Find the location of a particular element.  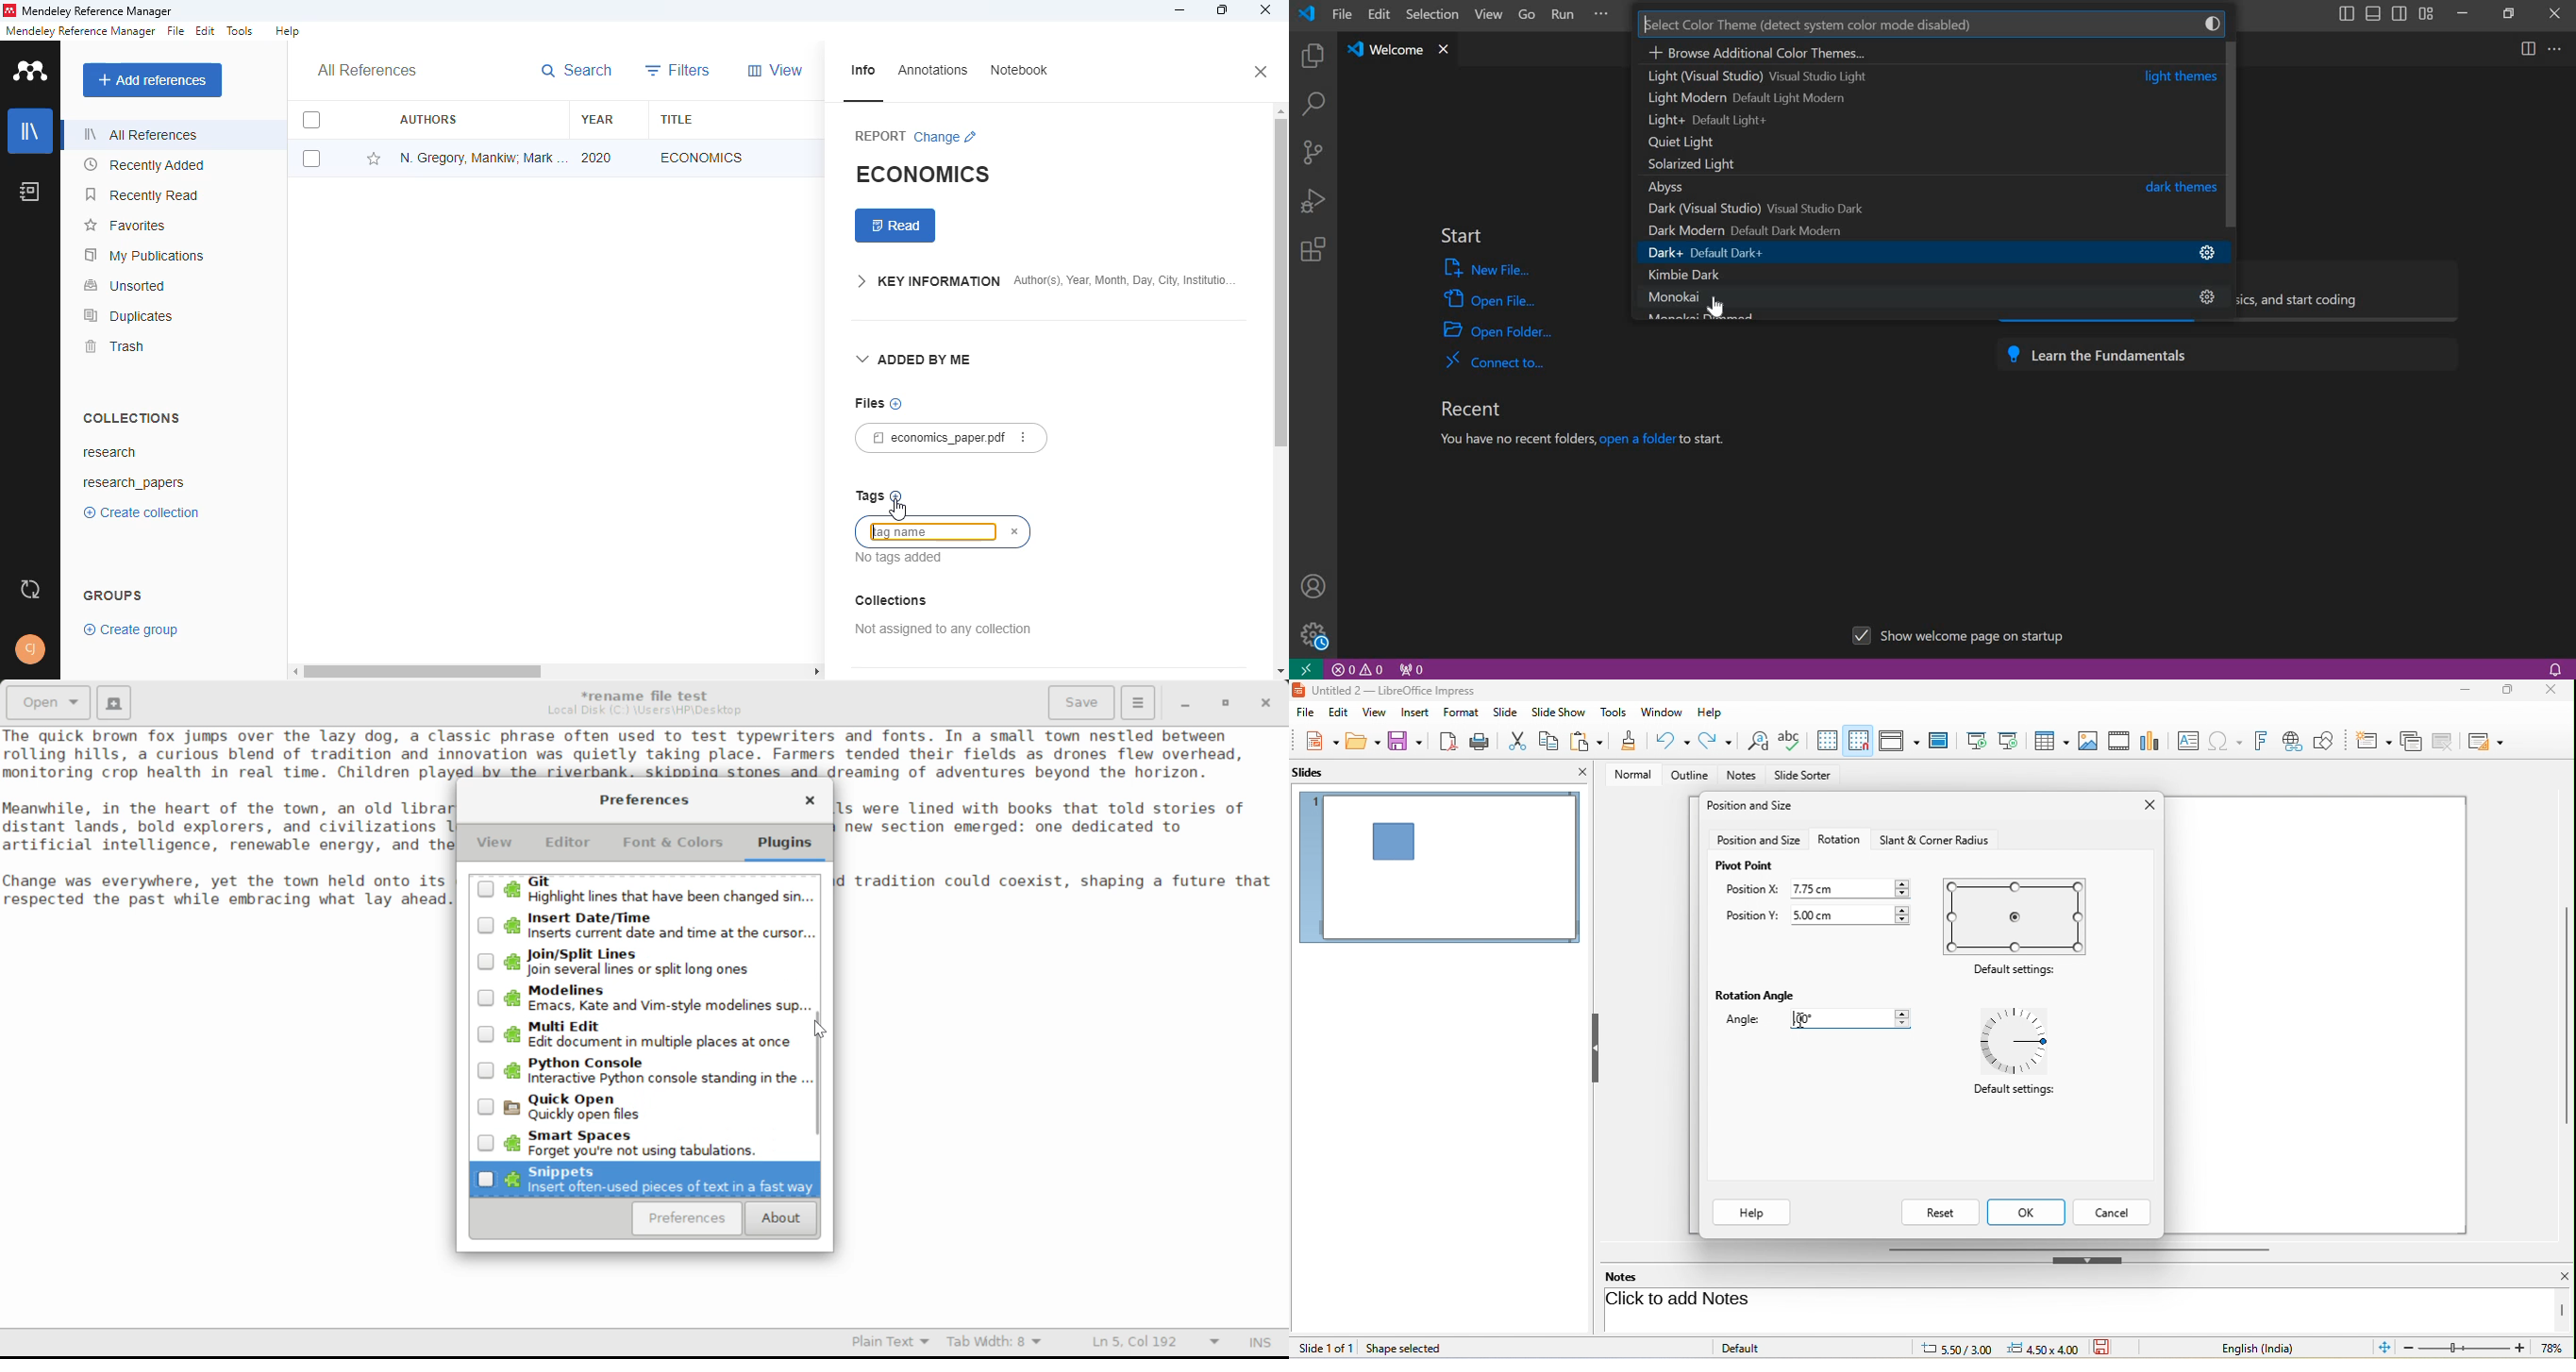

Multi Edit Plugin Button Unselected is located at coordinates (640, 1033).